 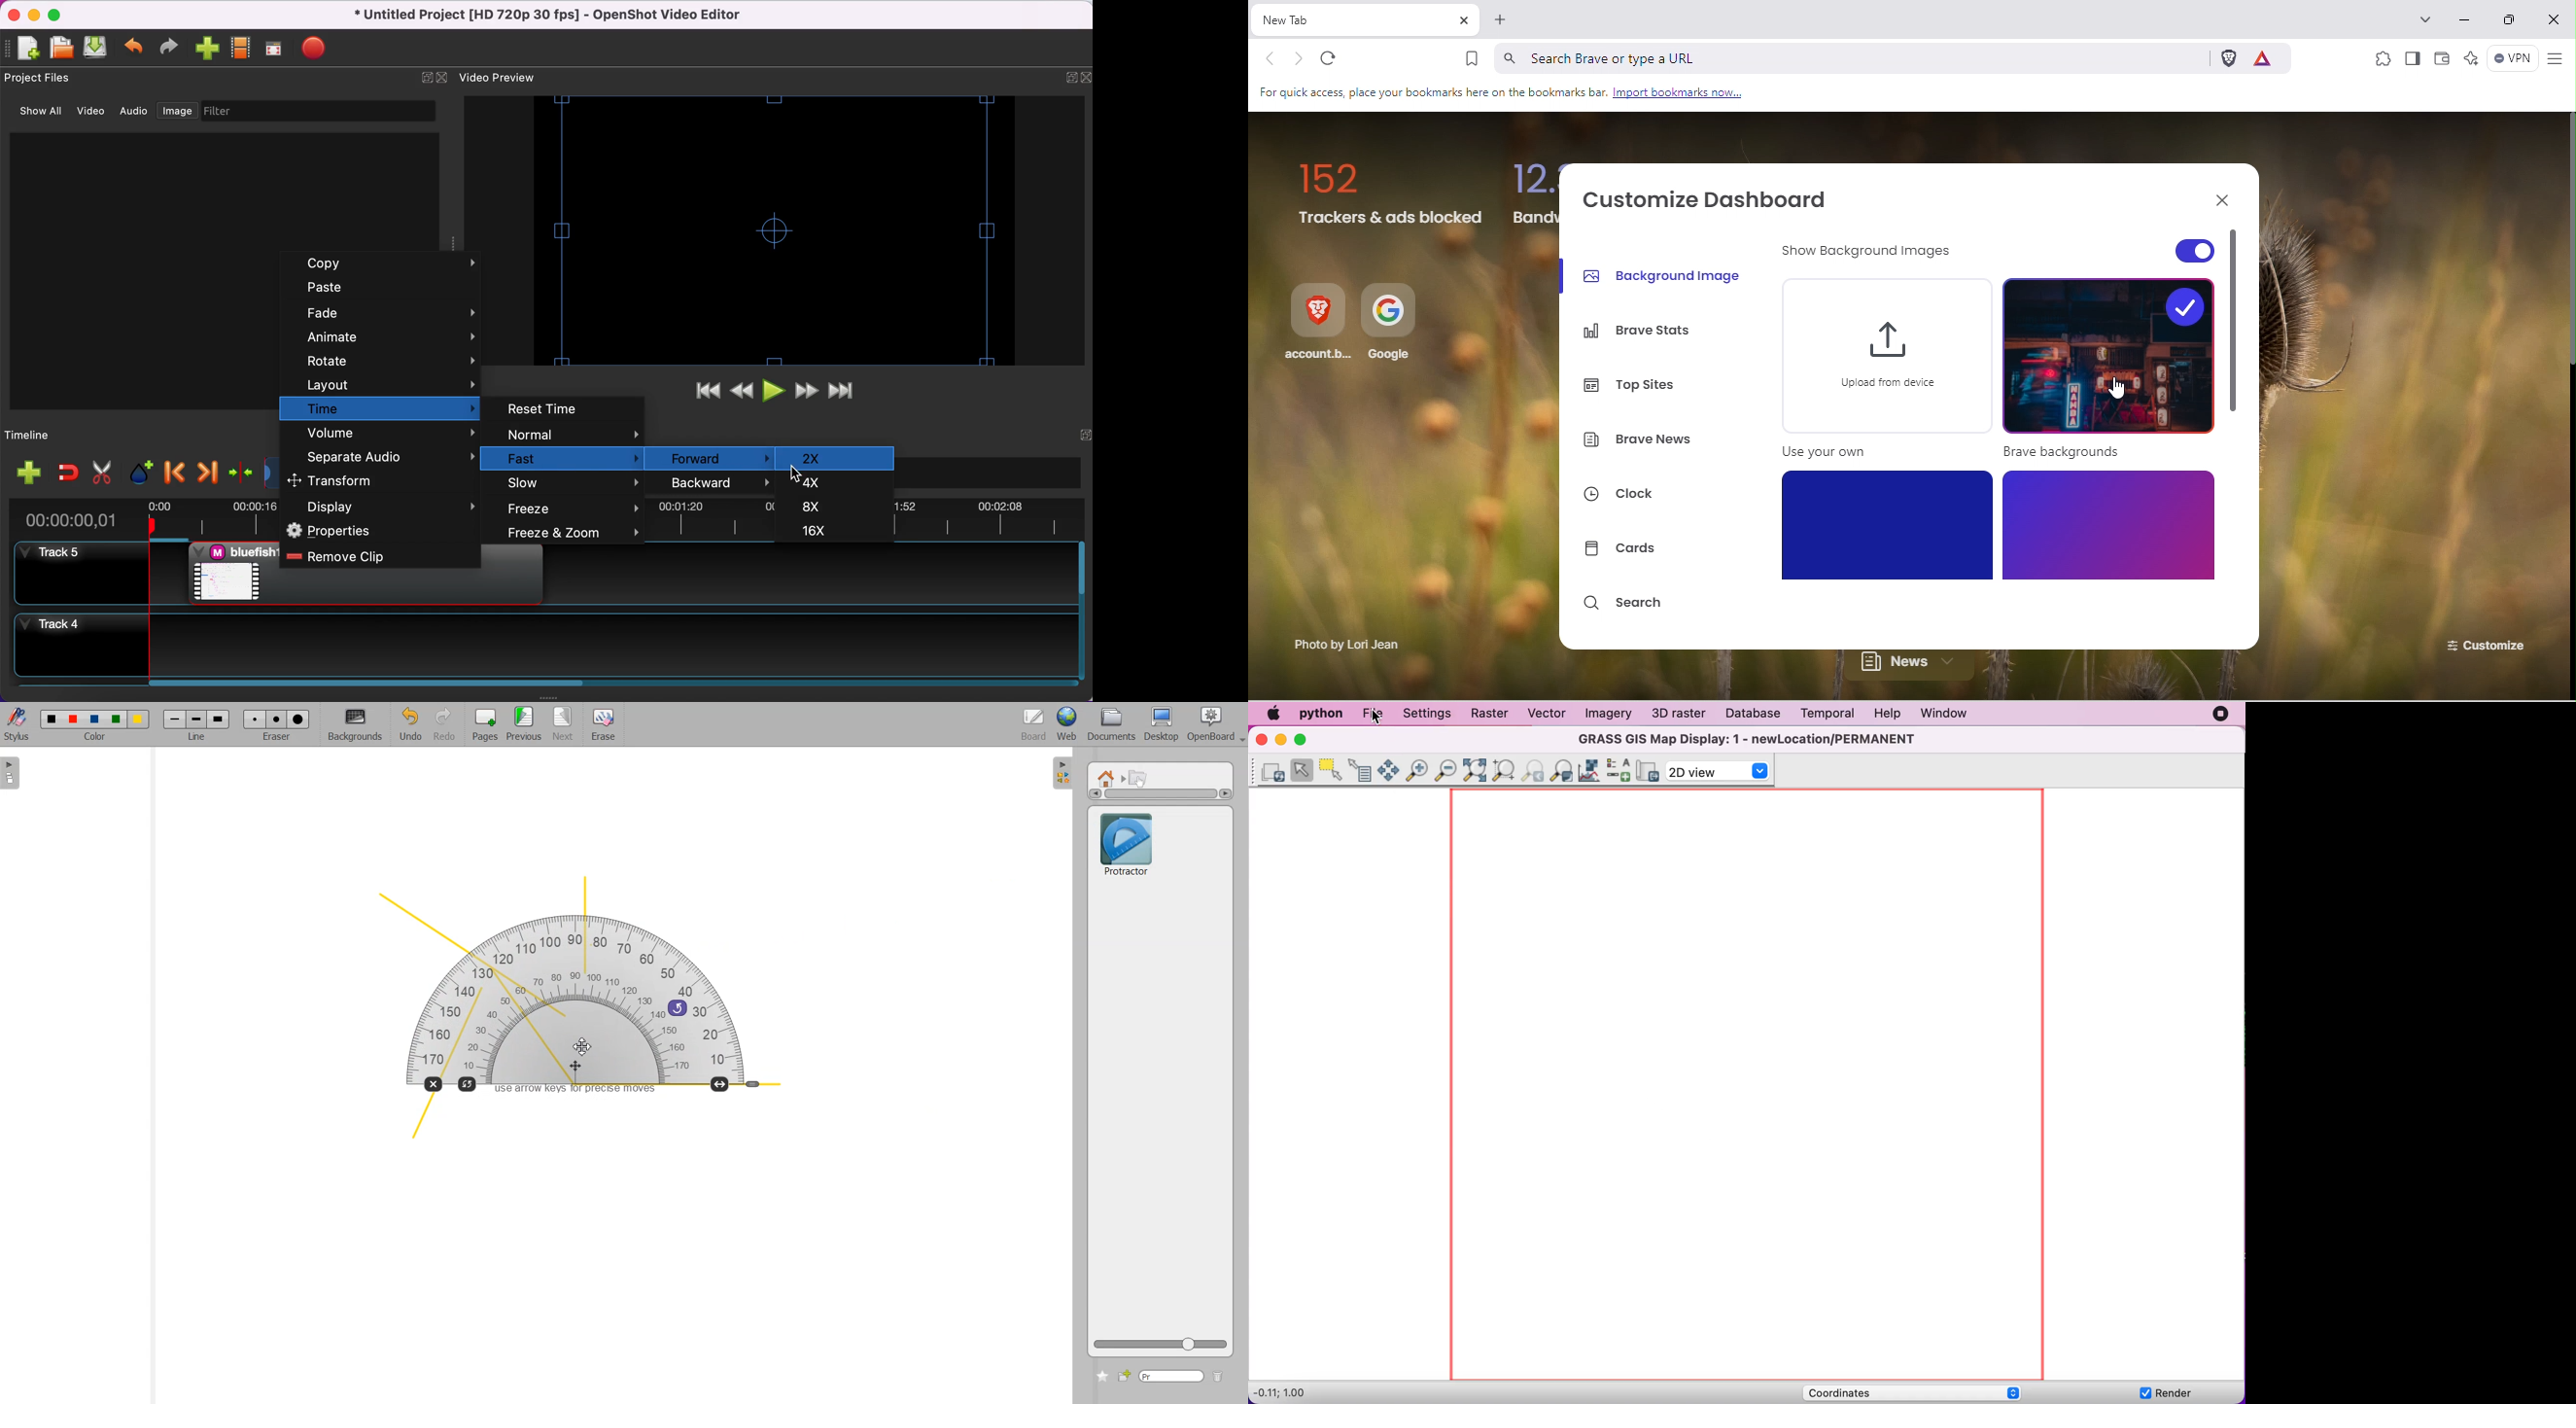 What do you see at coordinates (68, 474) in the screenshot?
I see `enable snapping` at bounding box center [68, 474].